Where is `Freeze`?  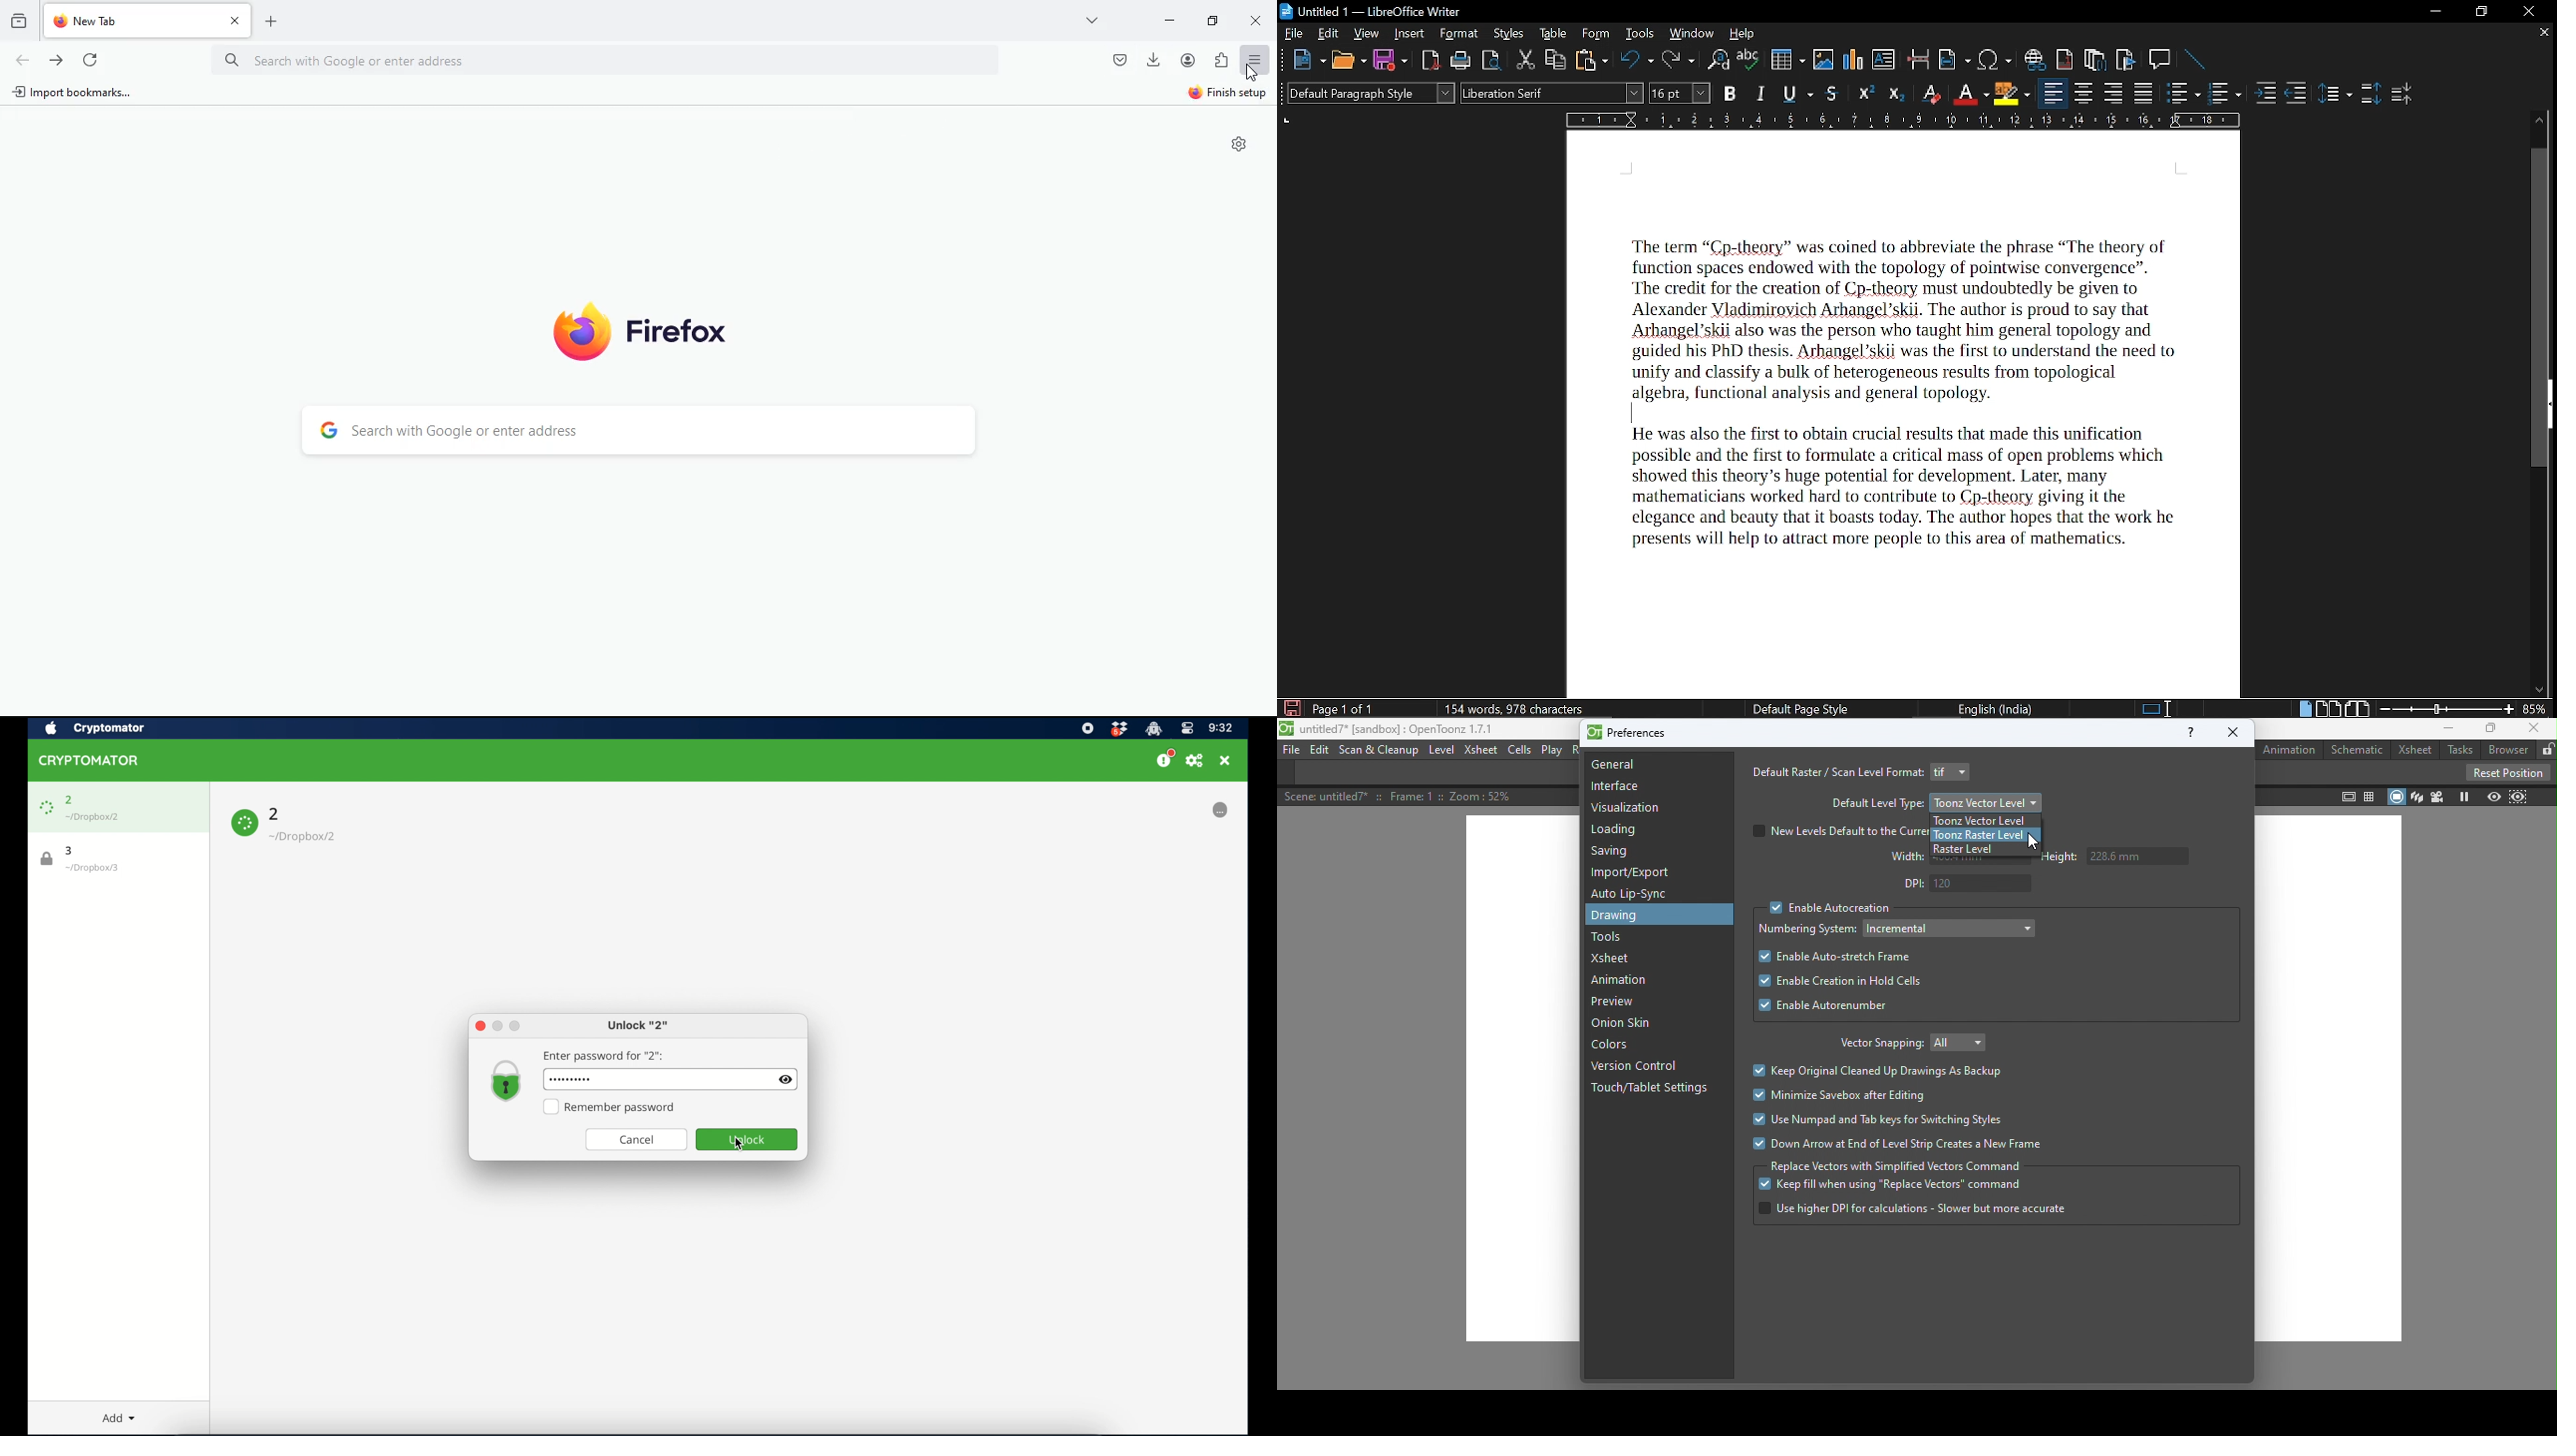 Freeze is located at coordinates (2463, 798).